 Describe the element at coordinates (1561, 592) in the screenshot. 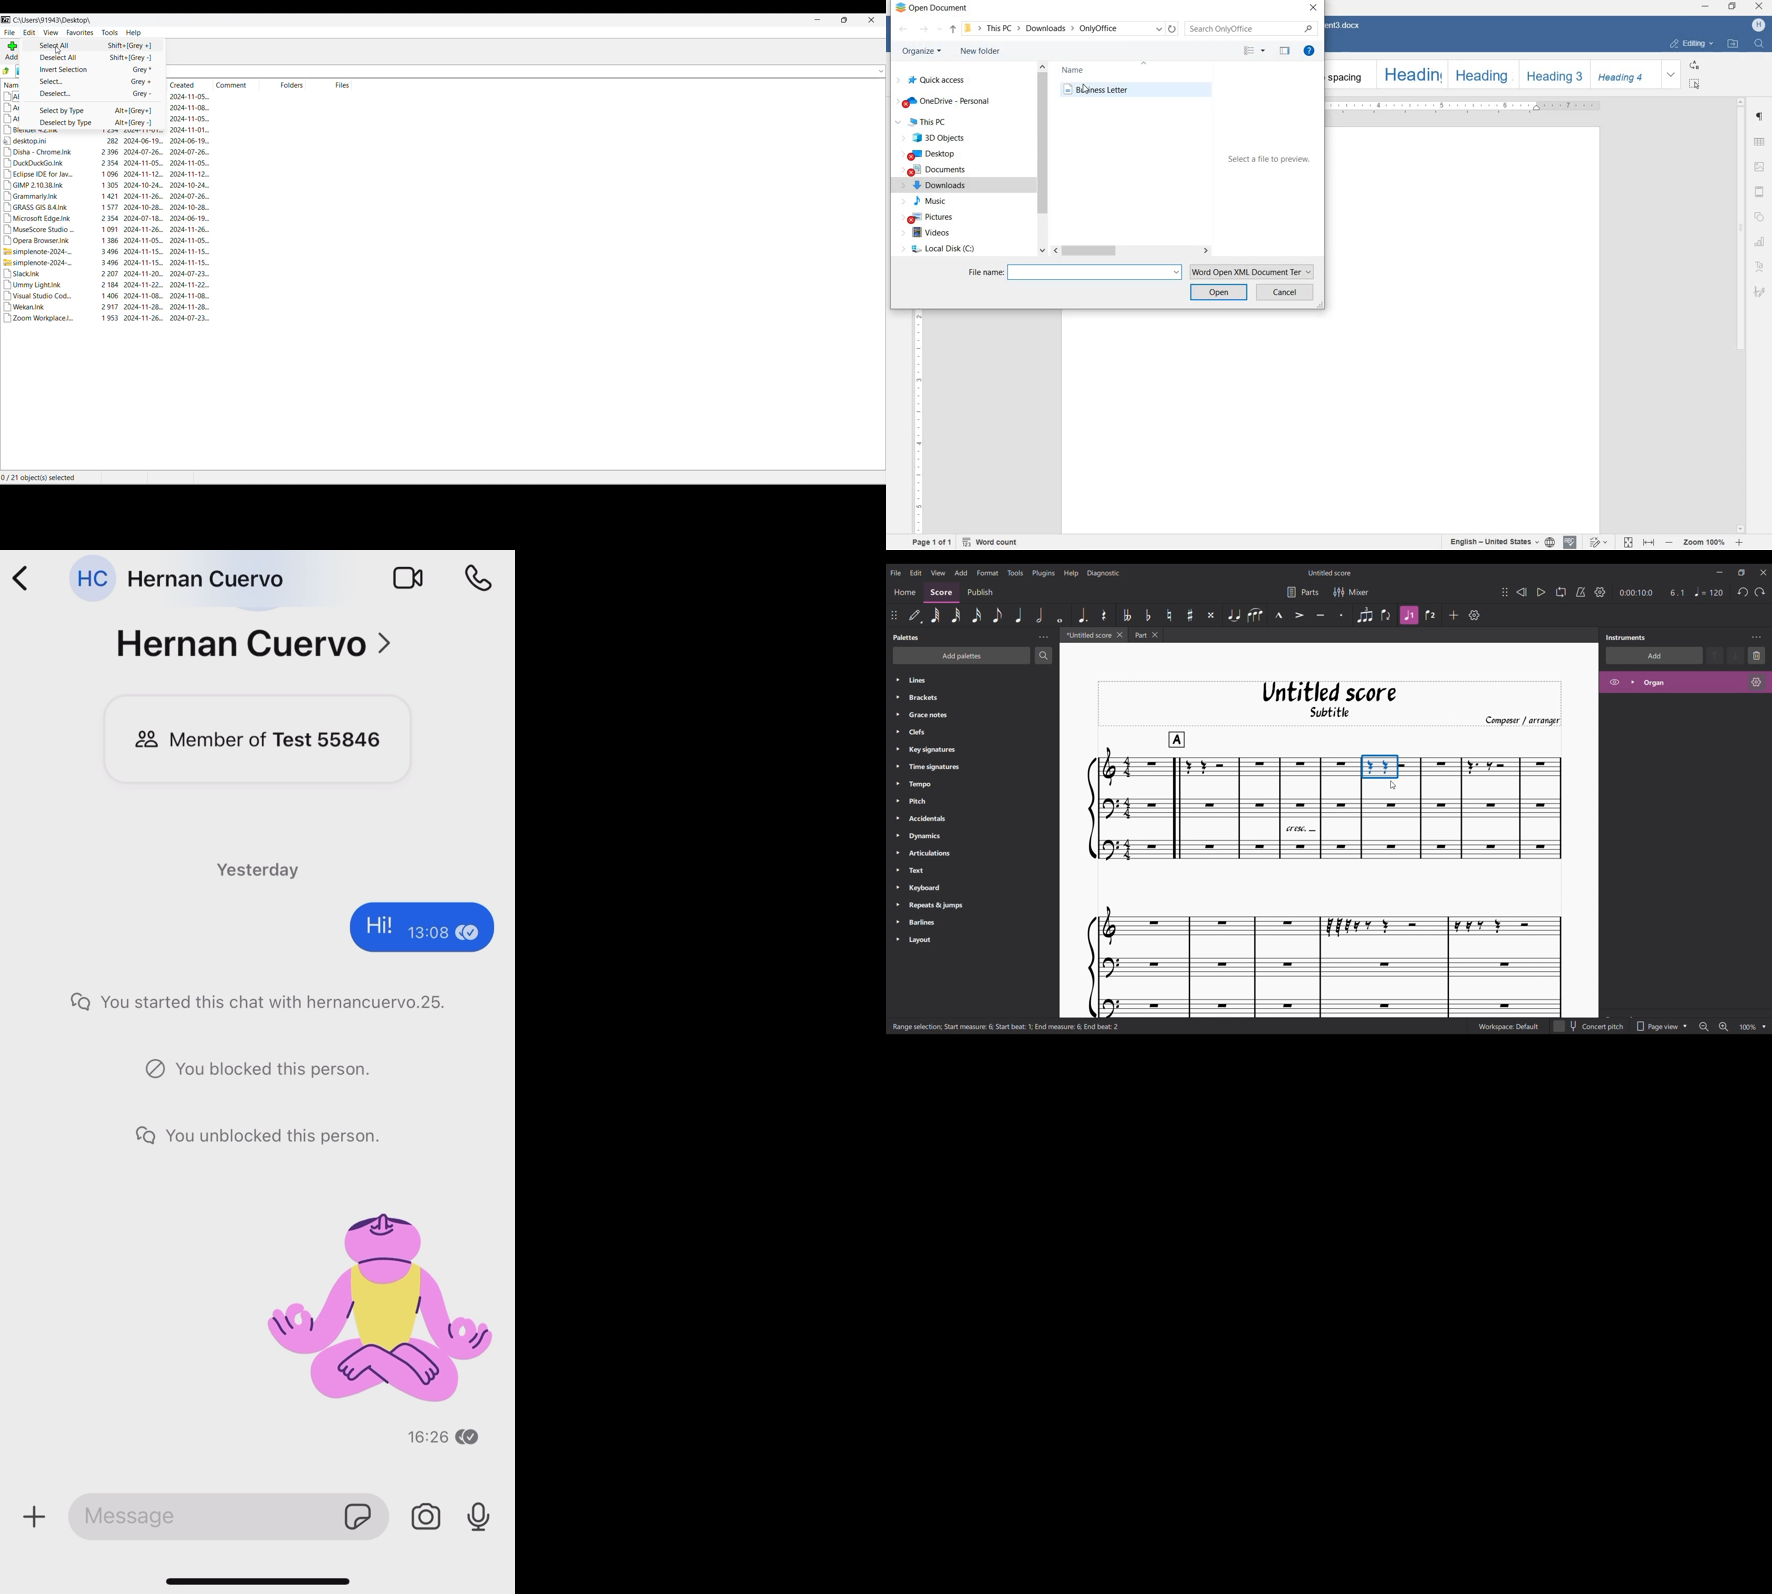

I see `Looping playback` at that location.